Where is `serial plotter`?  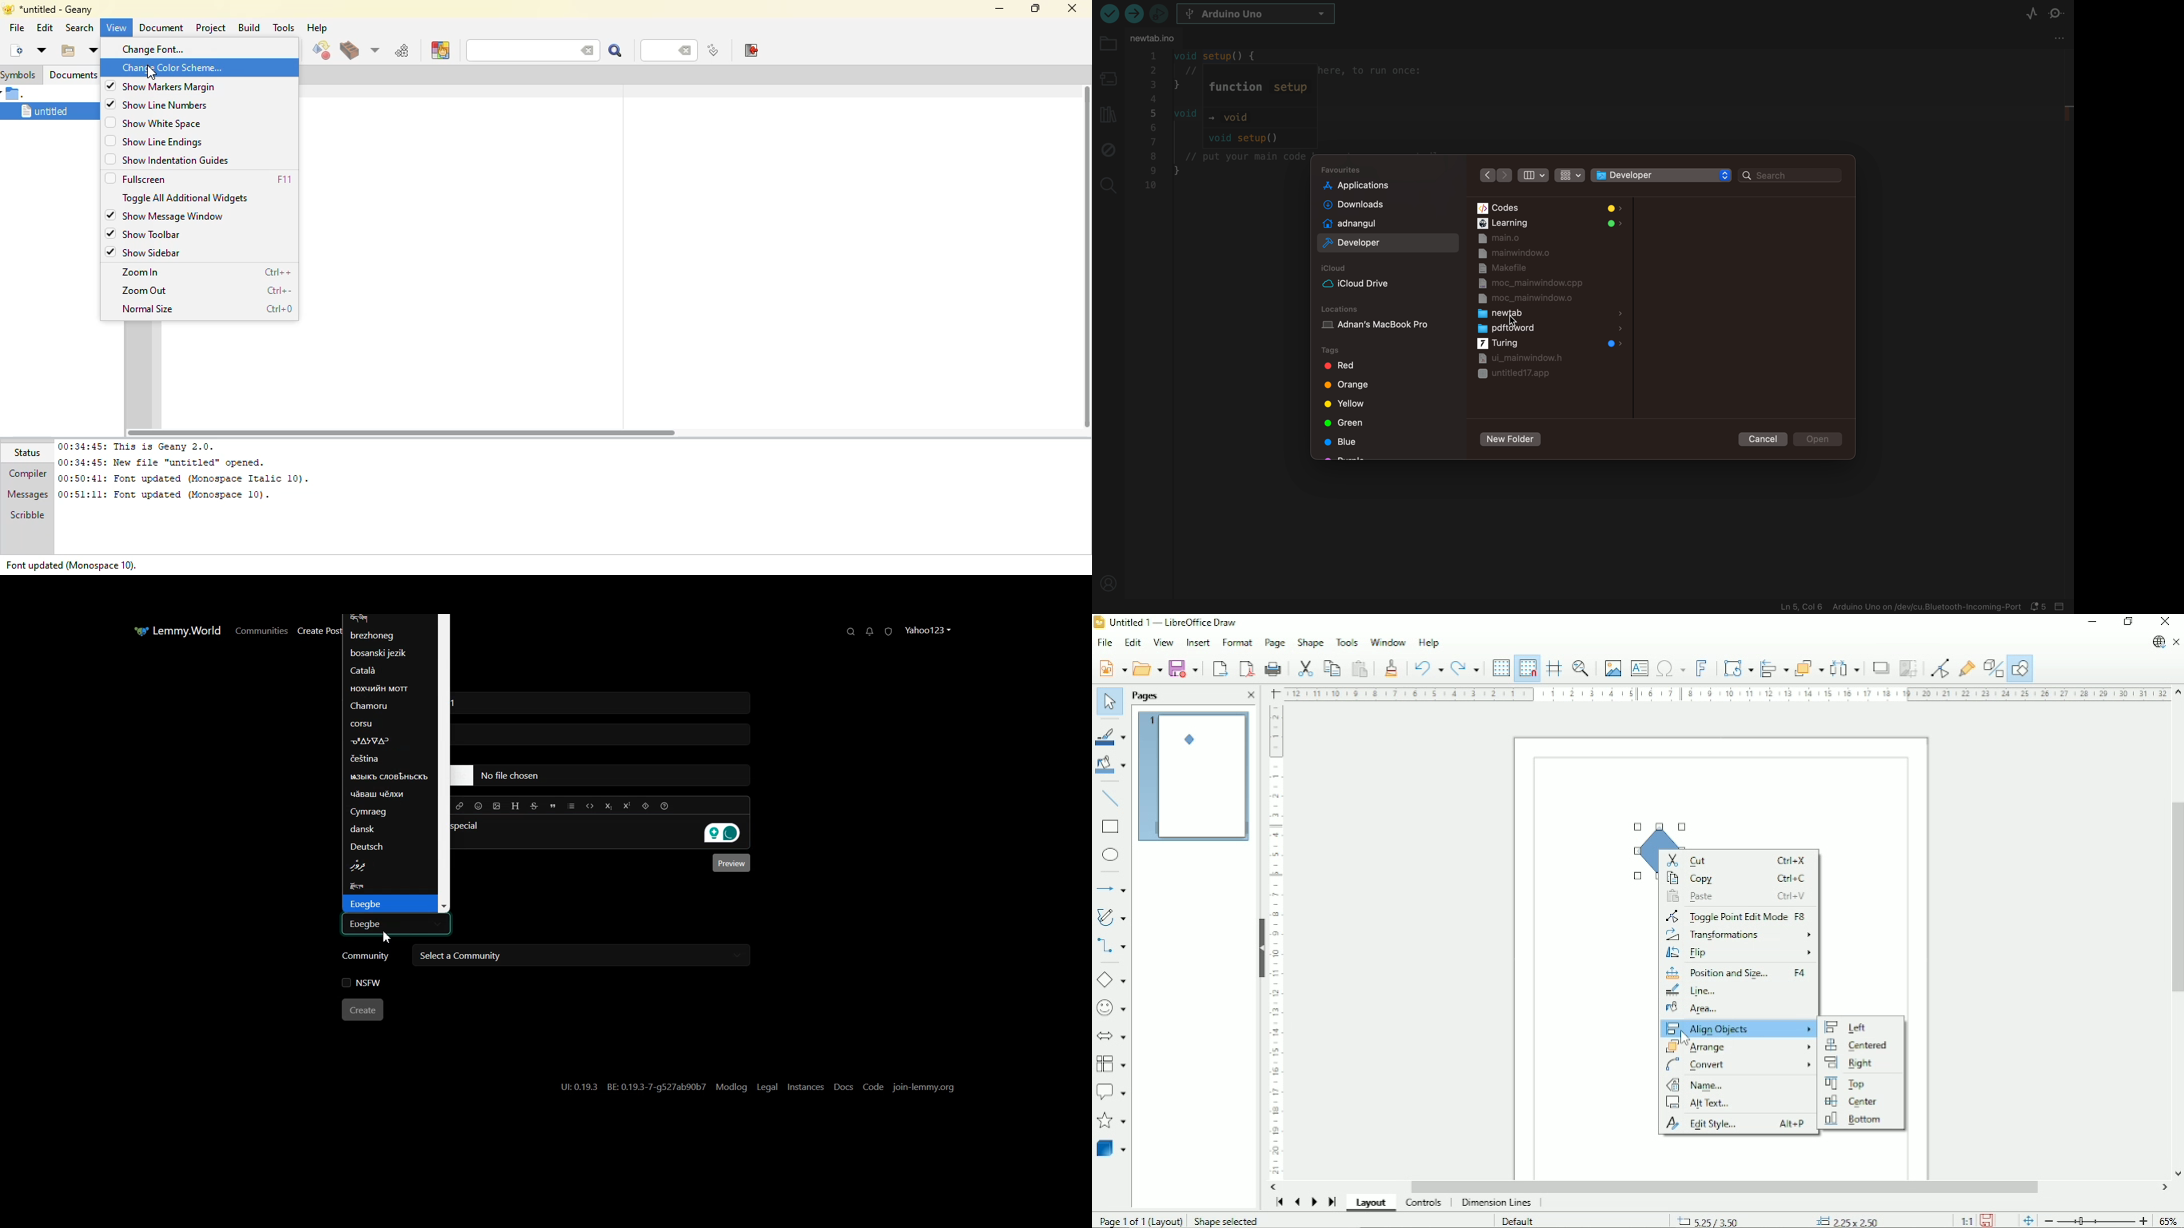 serial plotter is located at coordinates (2032, 15).